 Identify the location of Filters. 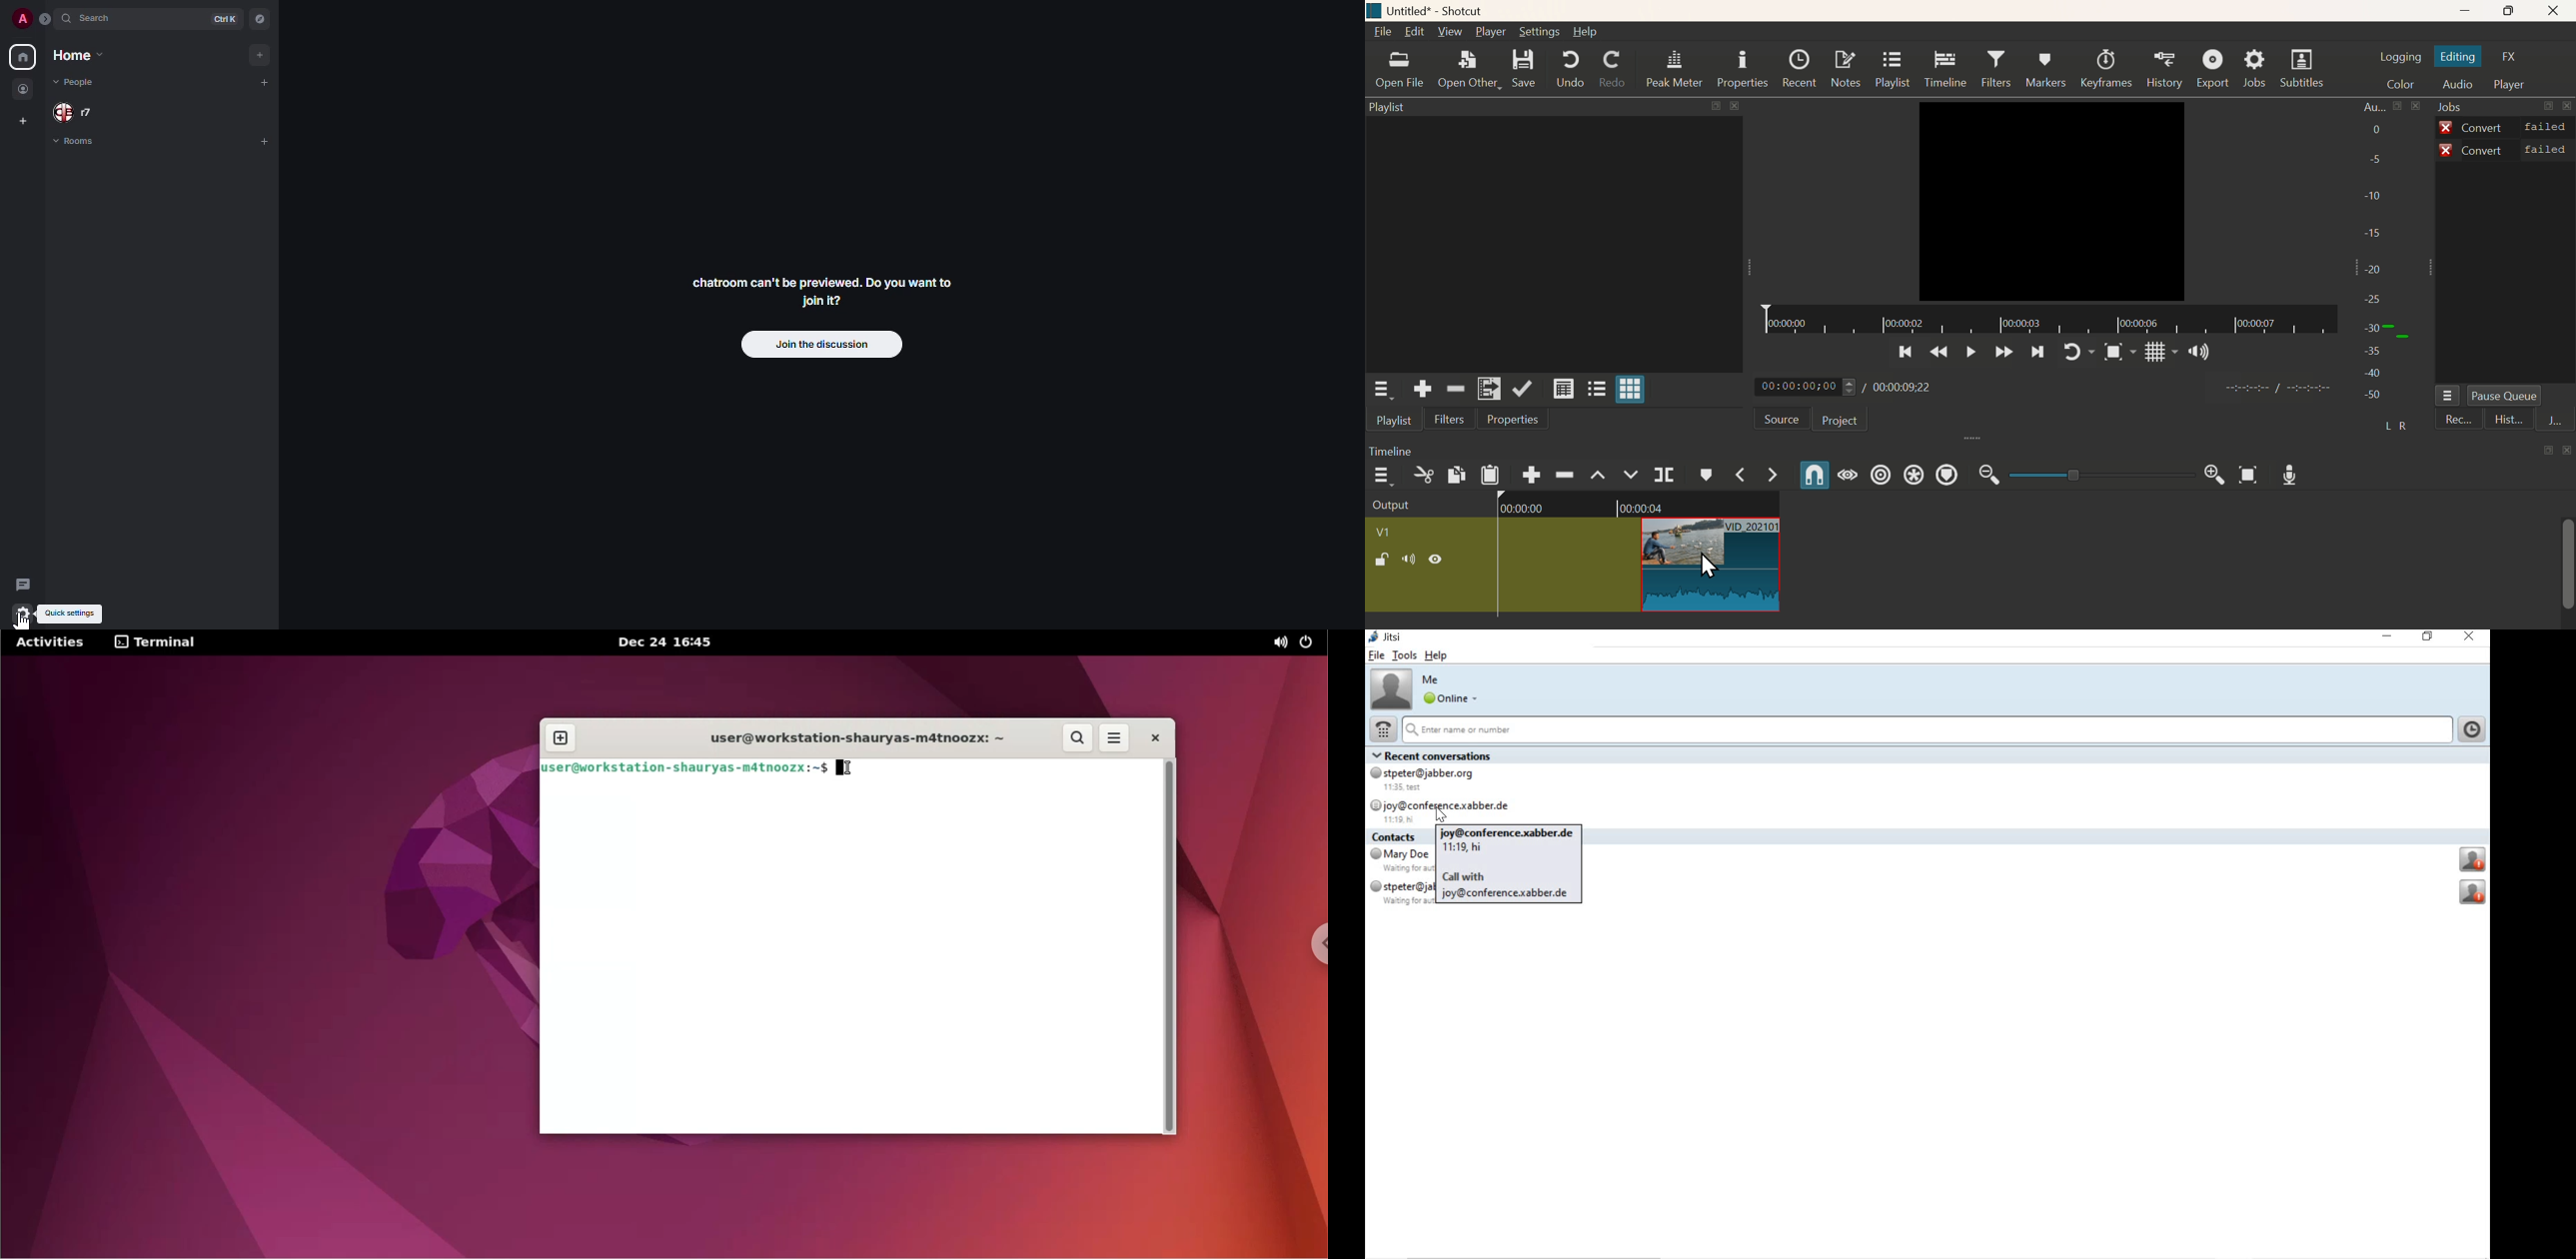
(1996, 69).